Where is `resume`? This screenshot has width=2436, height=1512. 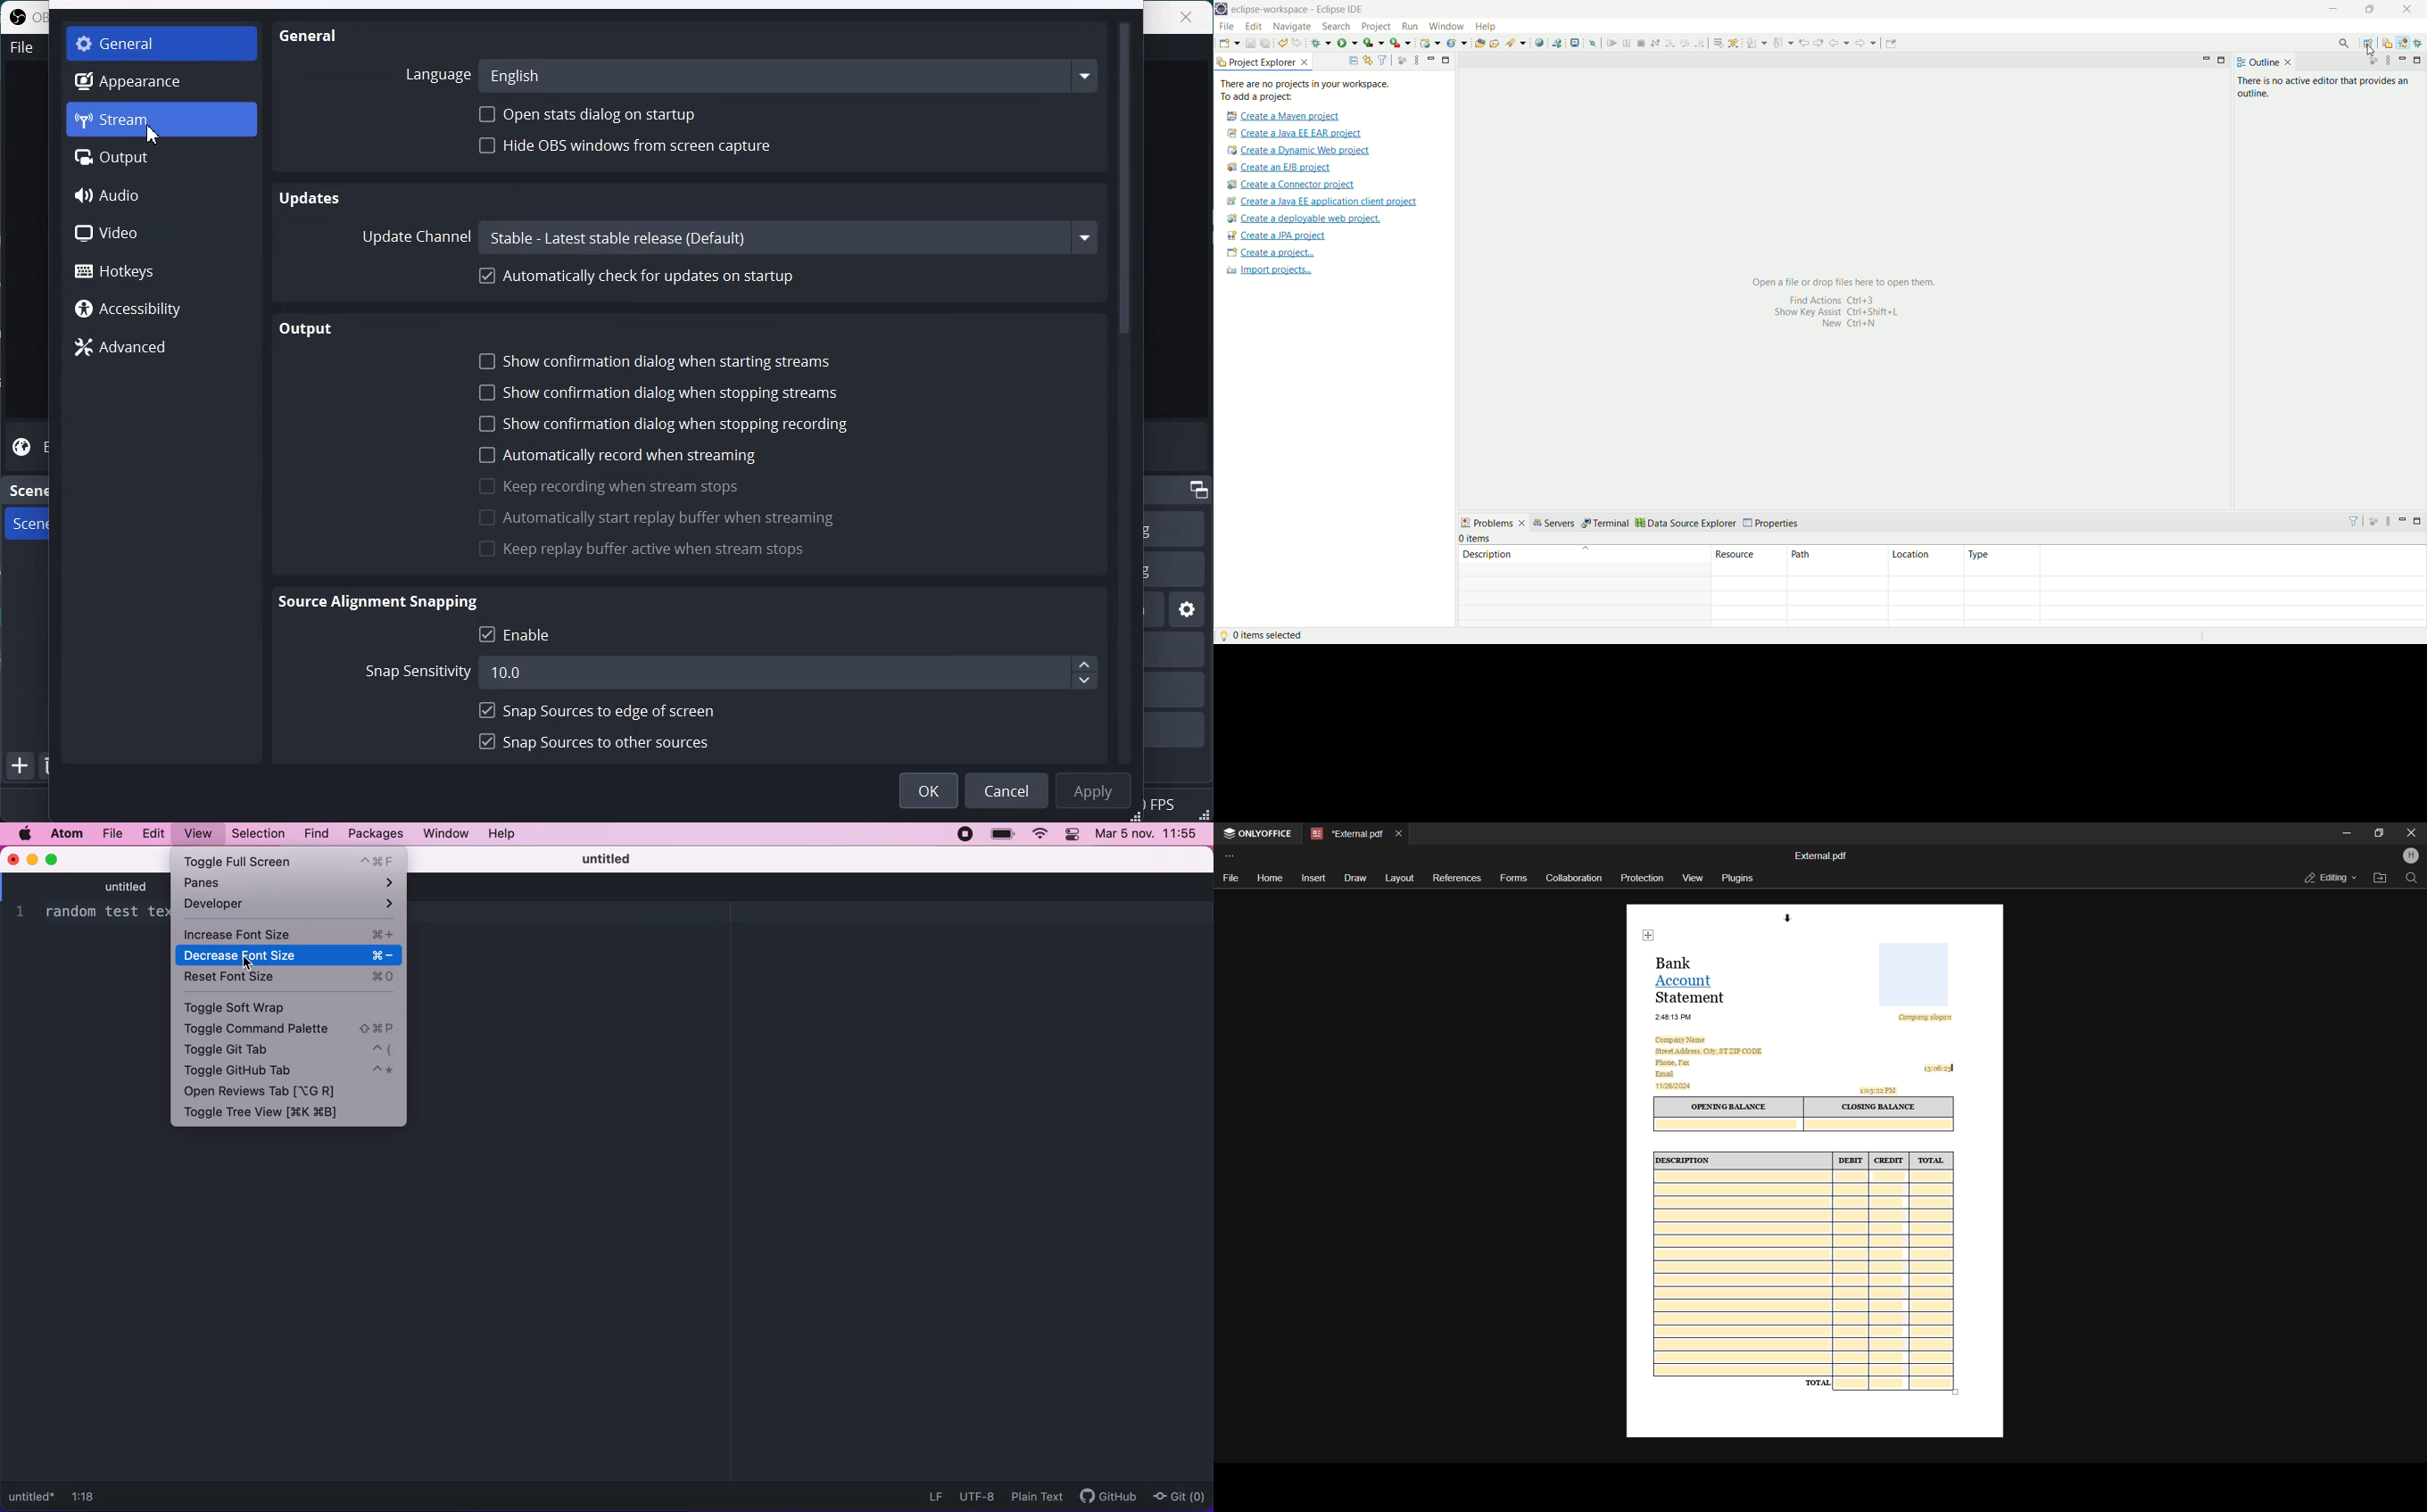 resume is located at coordinates (1611, 43).